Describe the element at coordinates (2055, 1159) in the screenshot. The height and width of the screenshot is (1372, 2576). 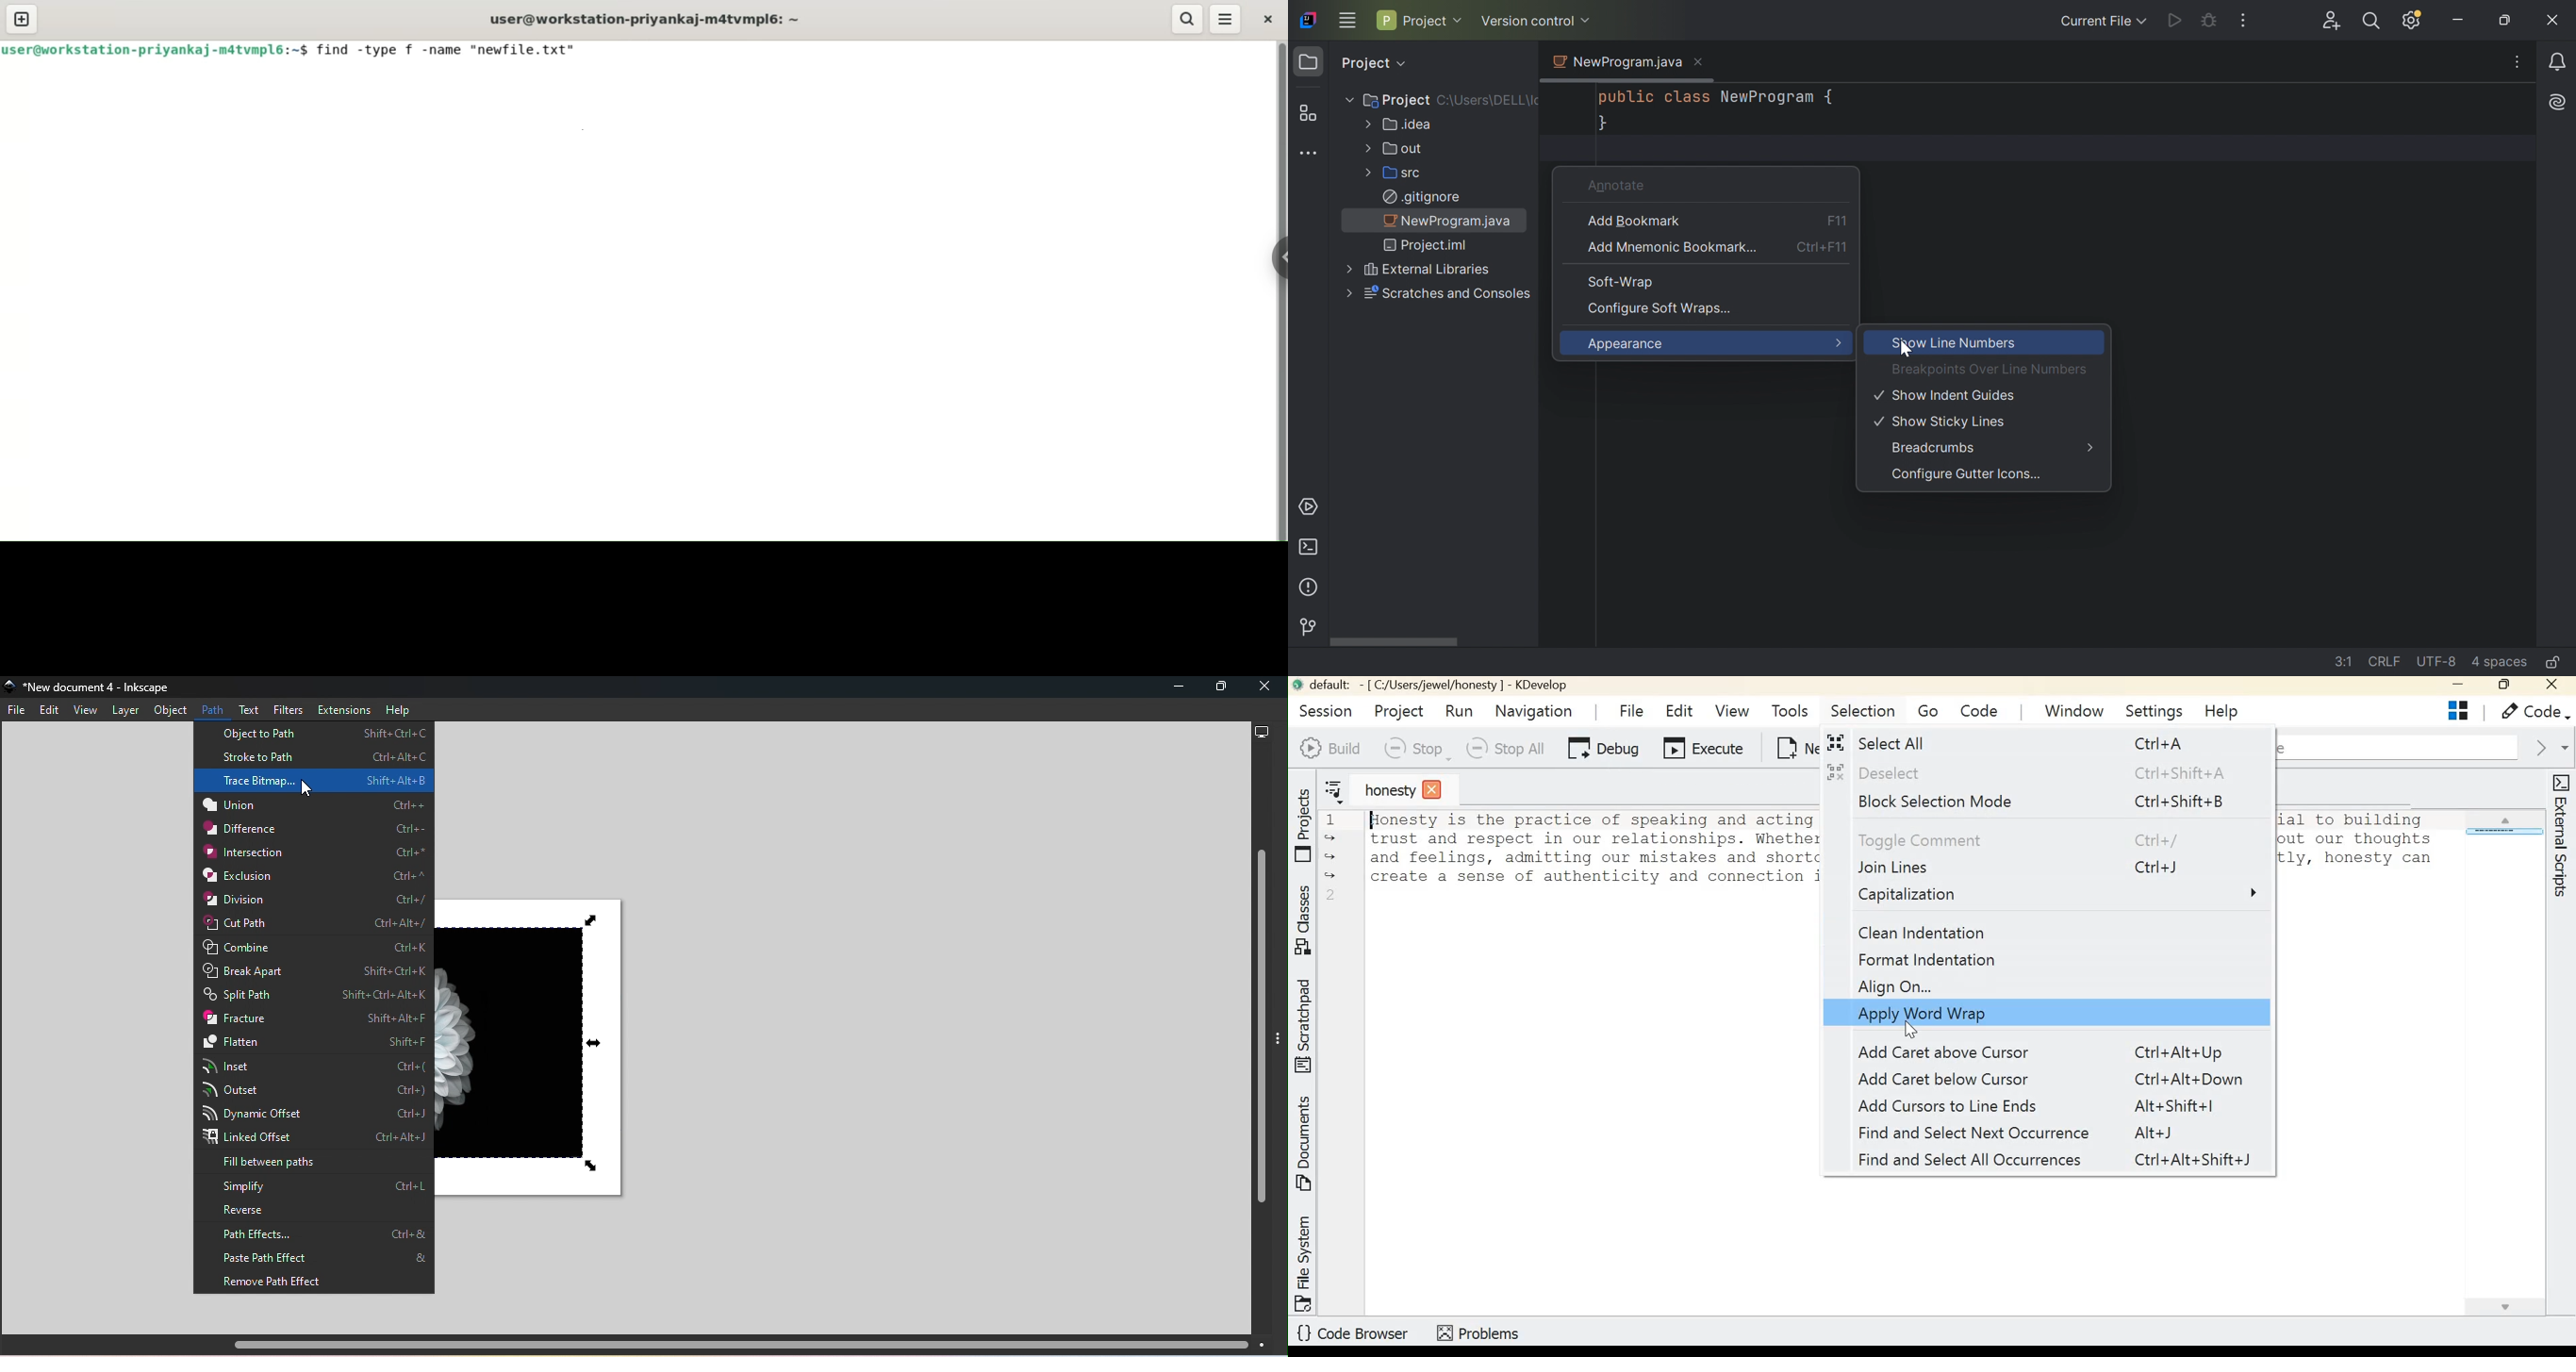
I see `Find and select all occurrences` at that location.